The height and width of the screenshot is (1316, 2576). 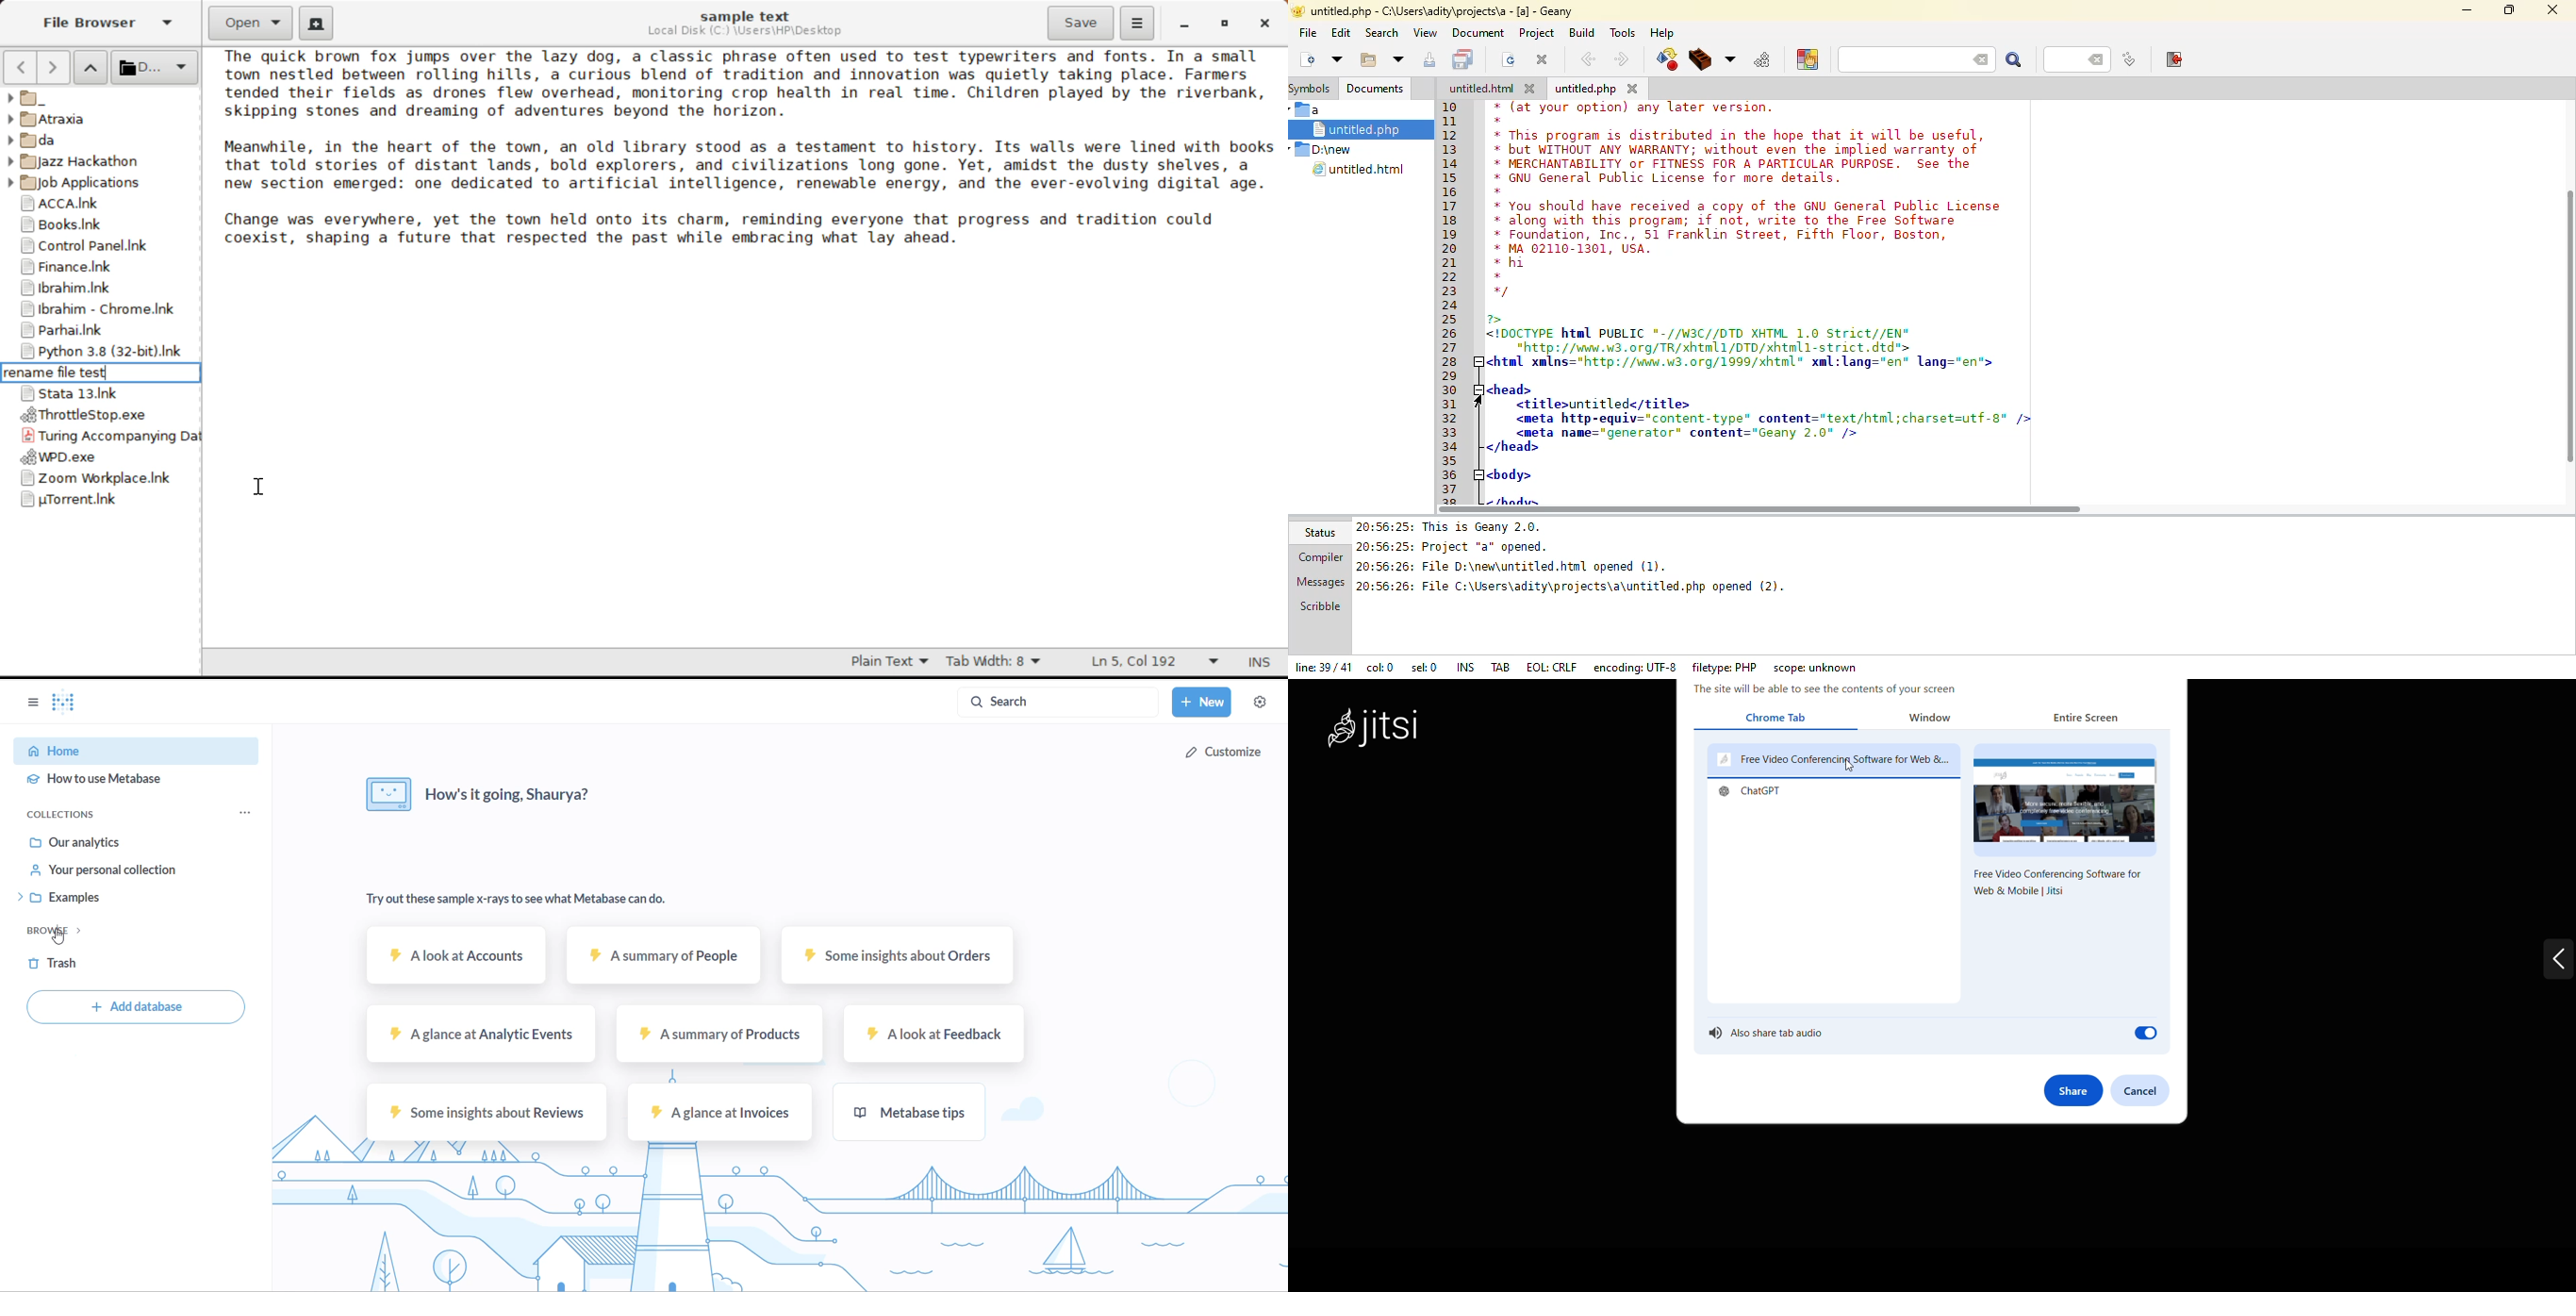 I want to click on save all, so click(x=1463, y=59).